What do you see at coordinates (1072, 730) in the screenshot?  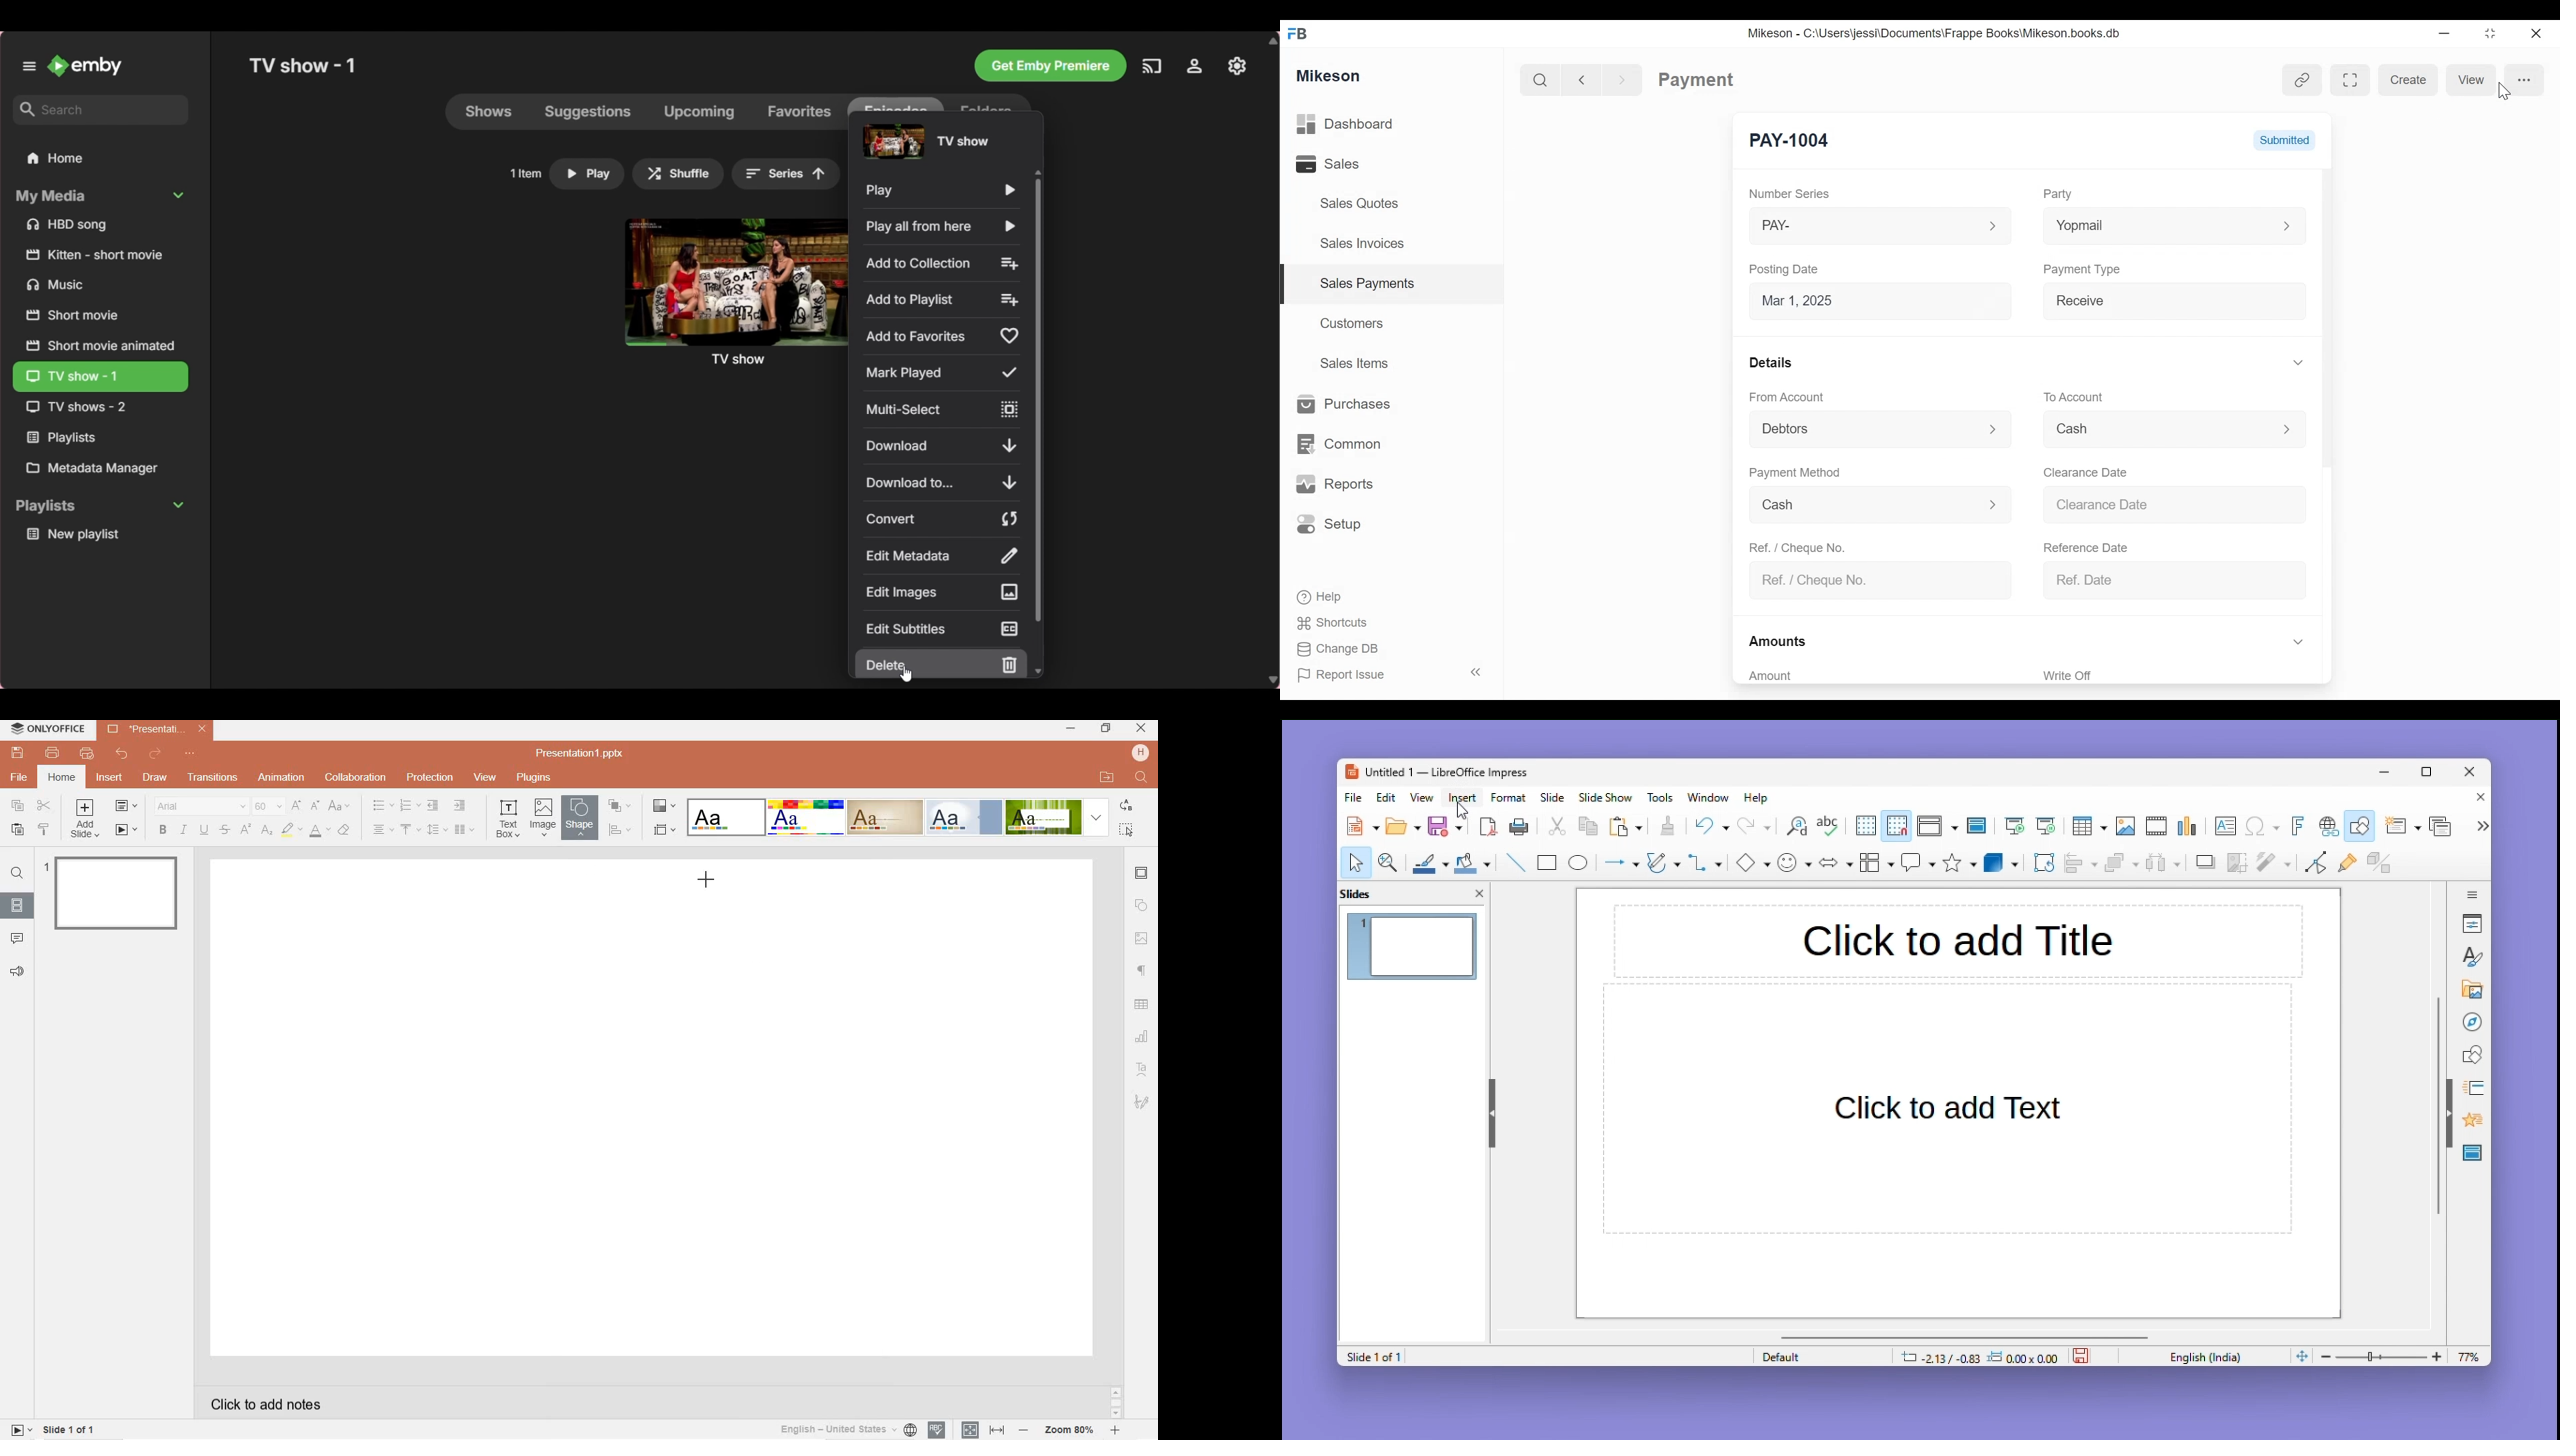 I see `MINIMIZE` at bounding box center [1072, 730].